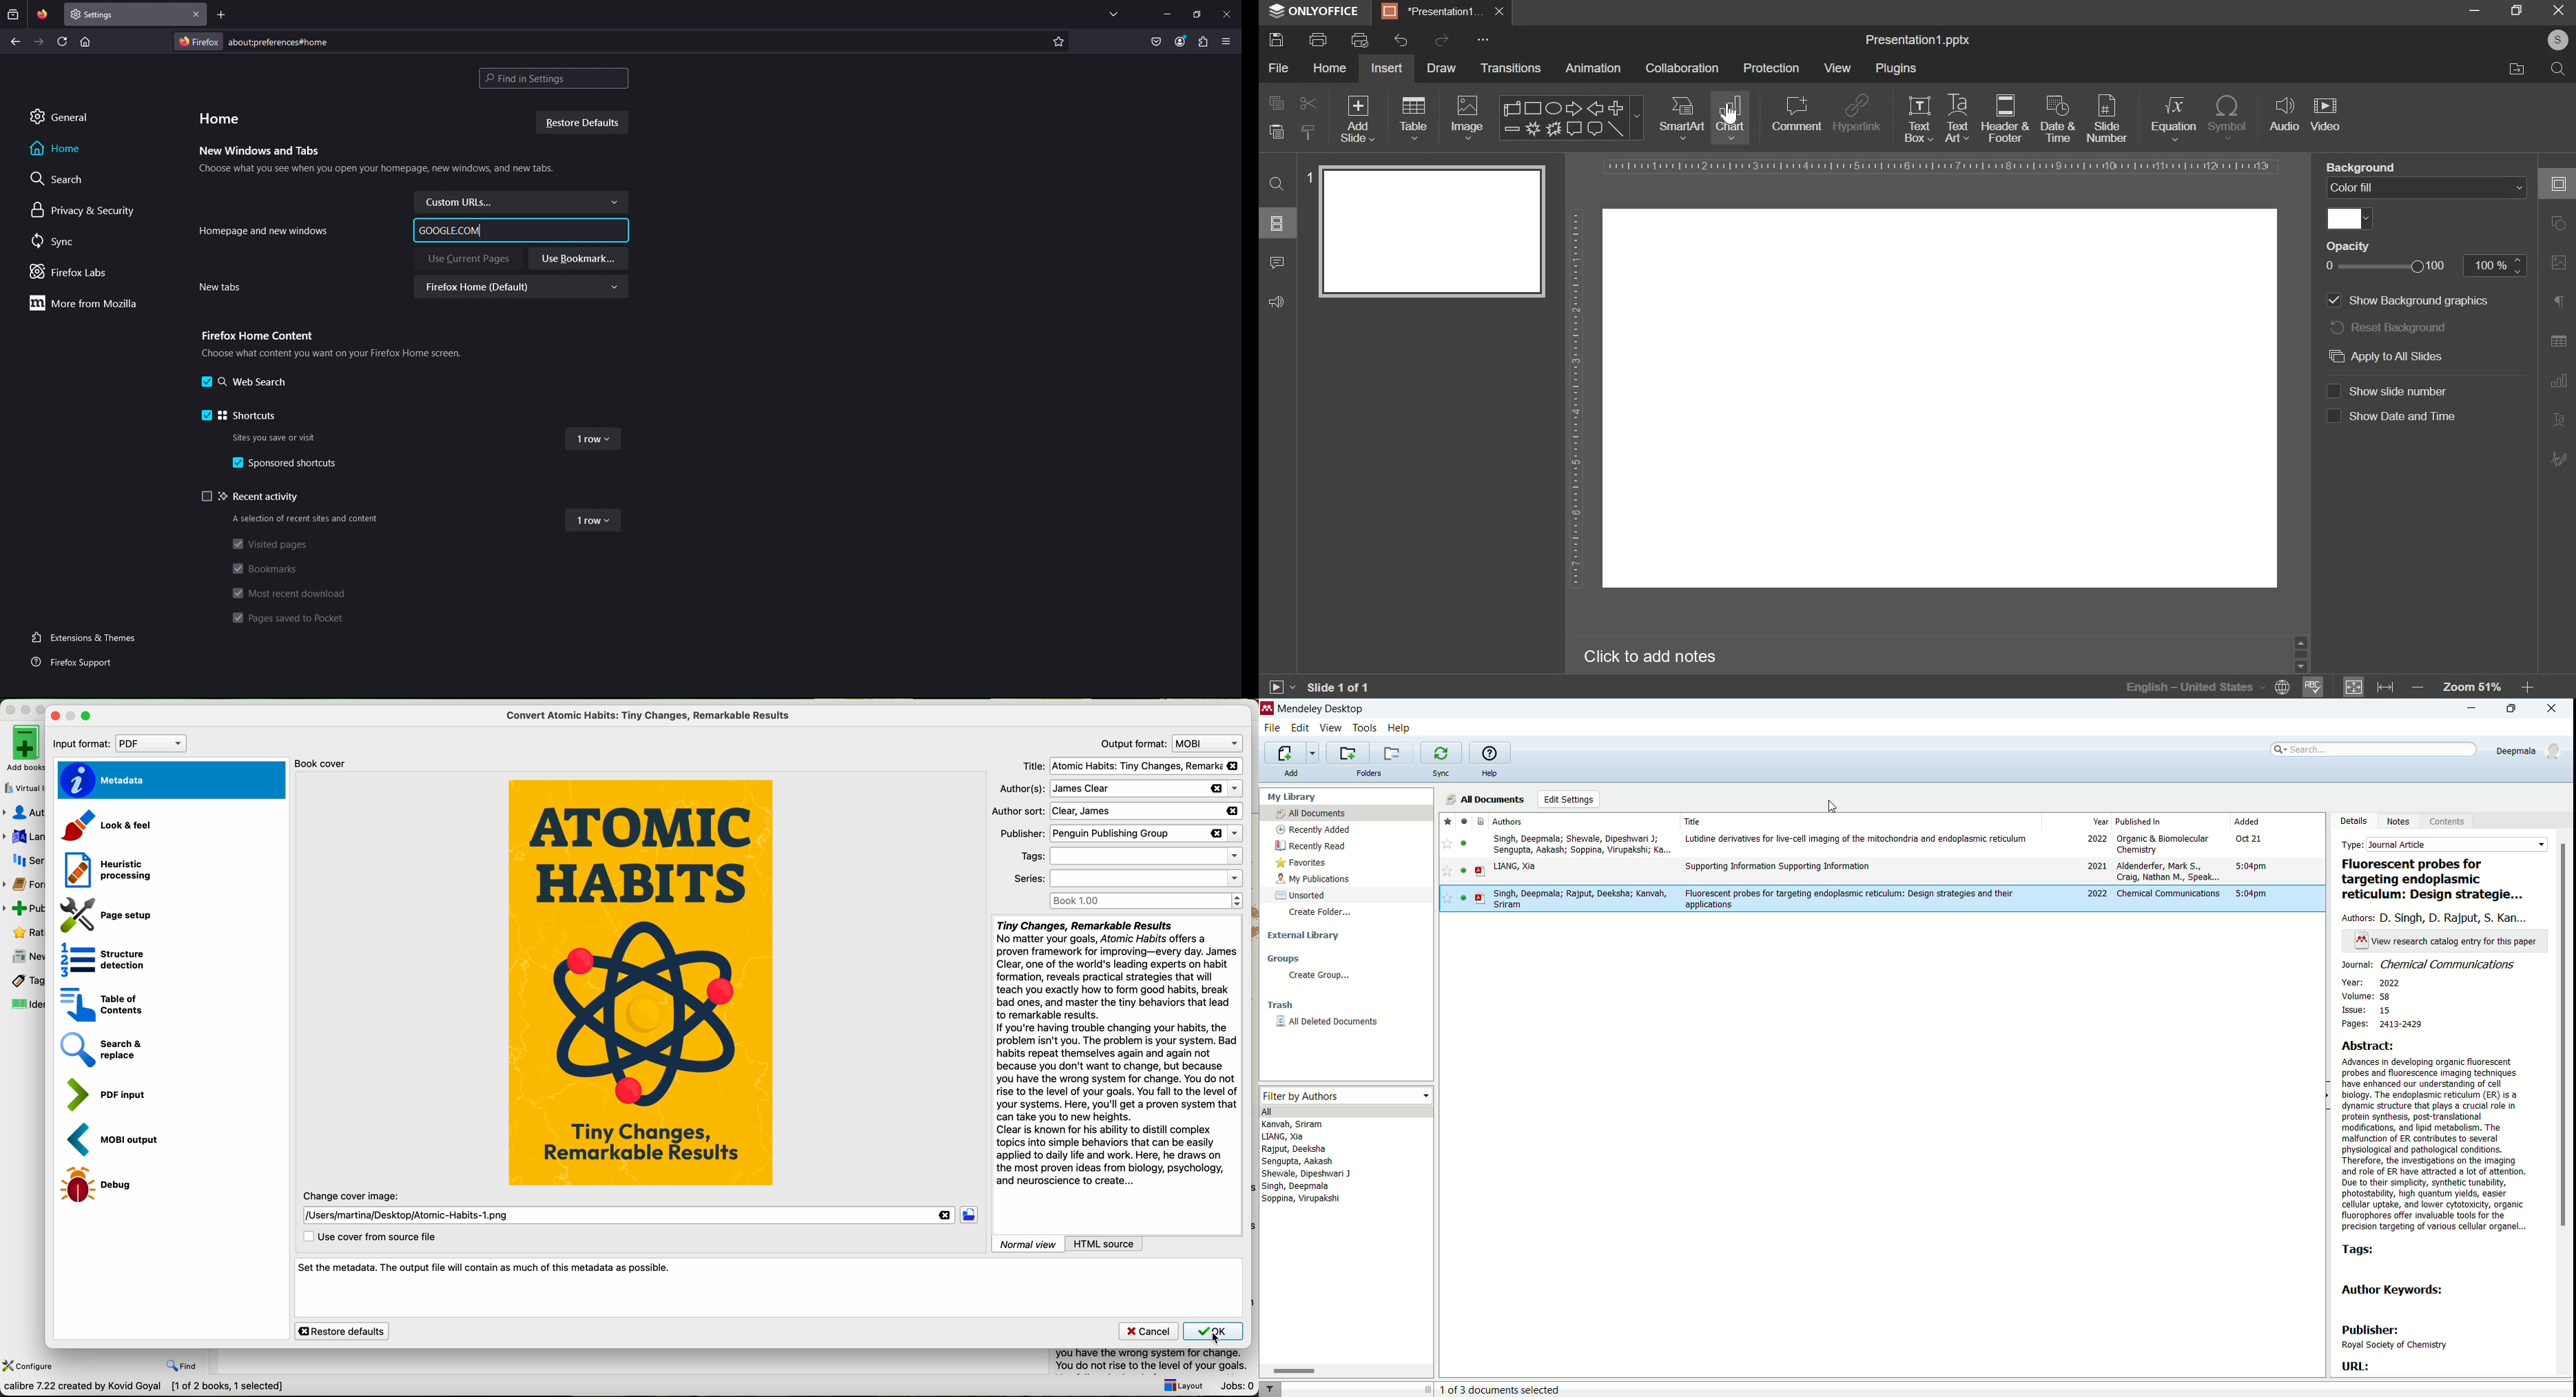  What do you see at coordinates (1276, 262) in the screenshot?
I see `comments` at bounding box center [1276, 262].